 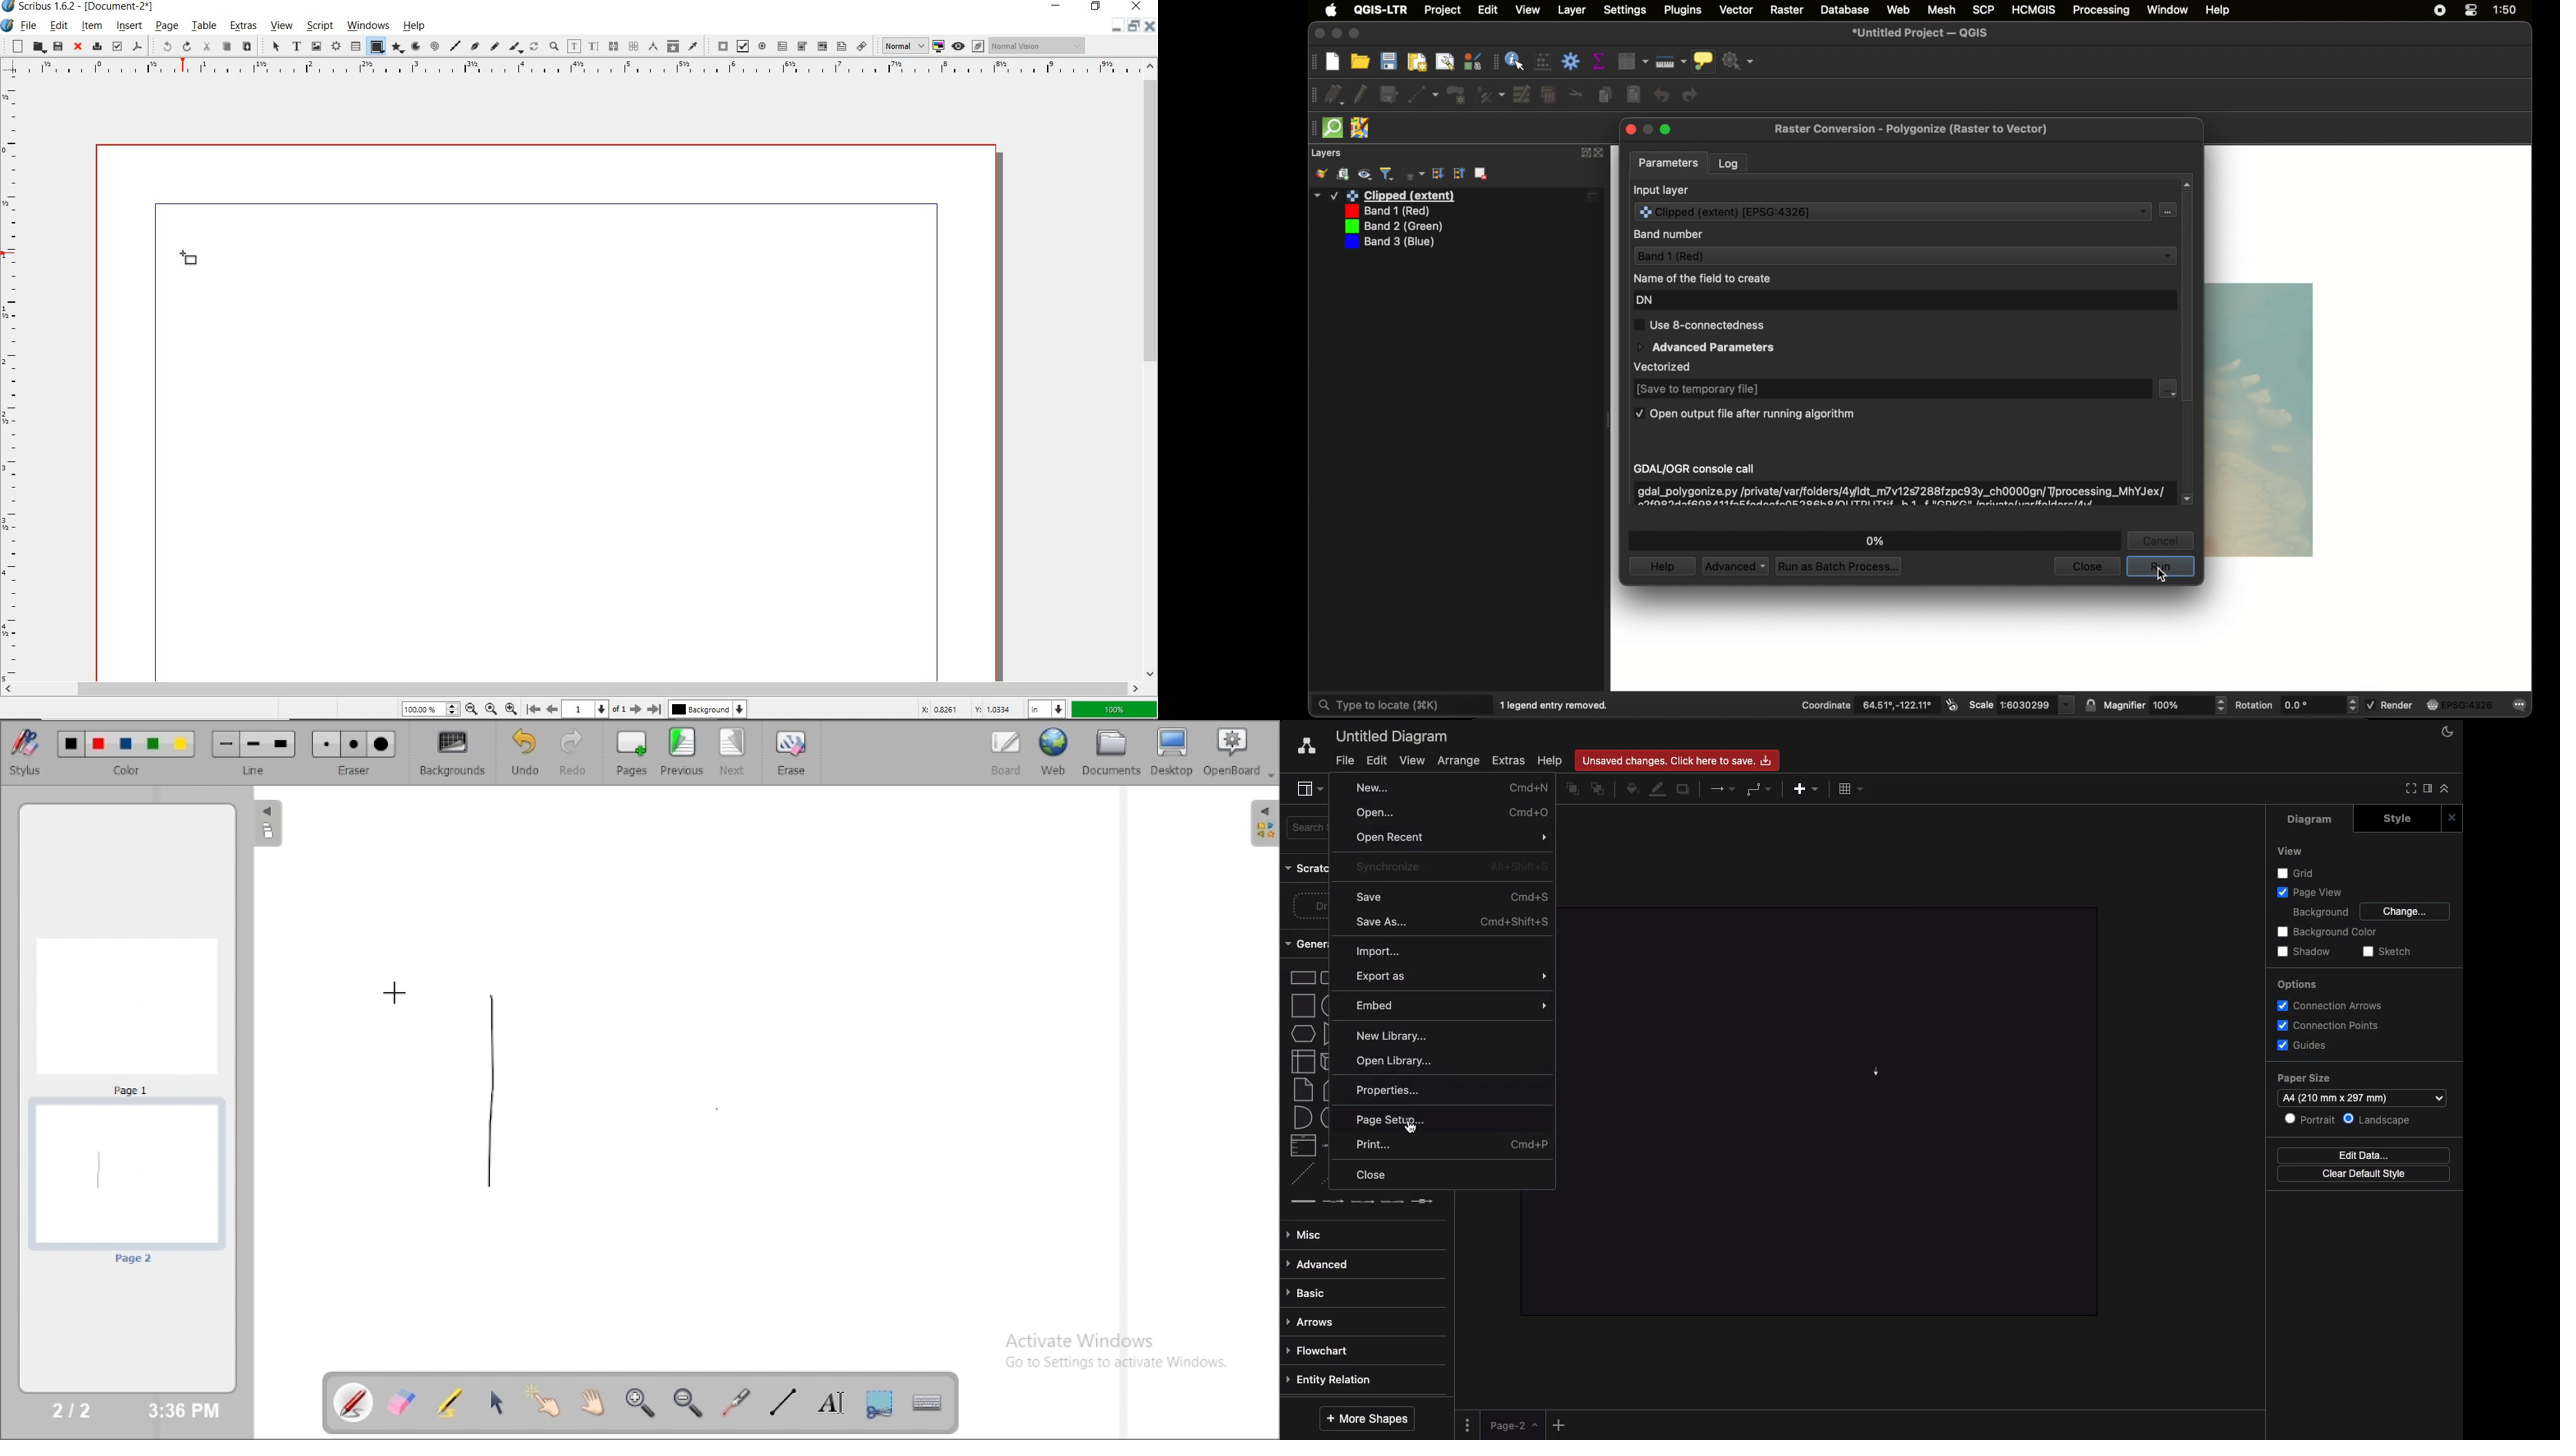 I want to click on shape tool, so click(x=190, y=263).